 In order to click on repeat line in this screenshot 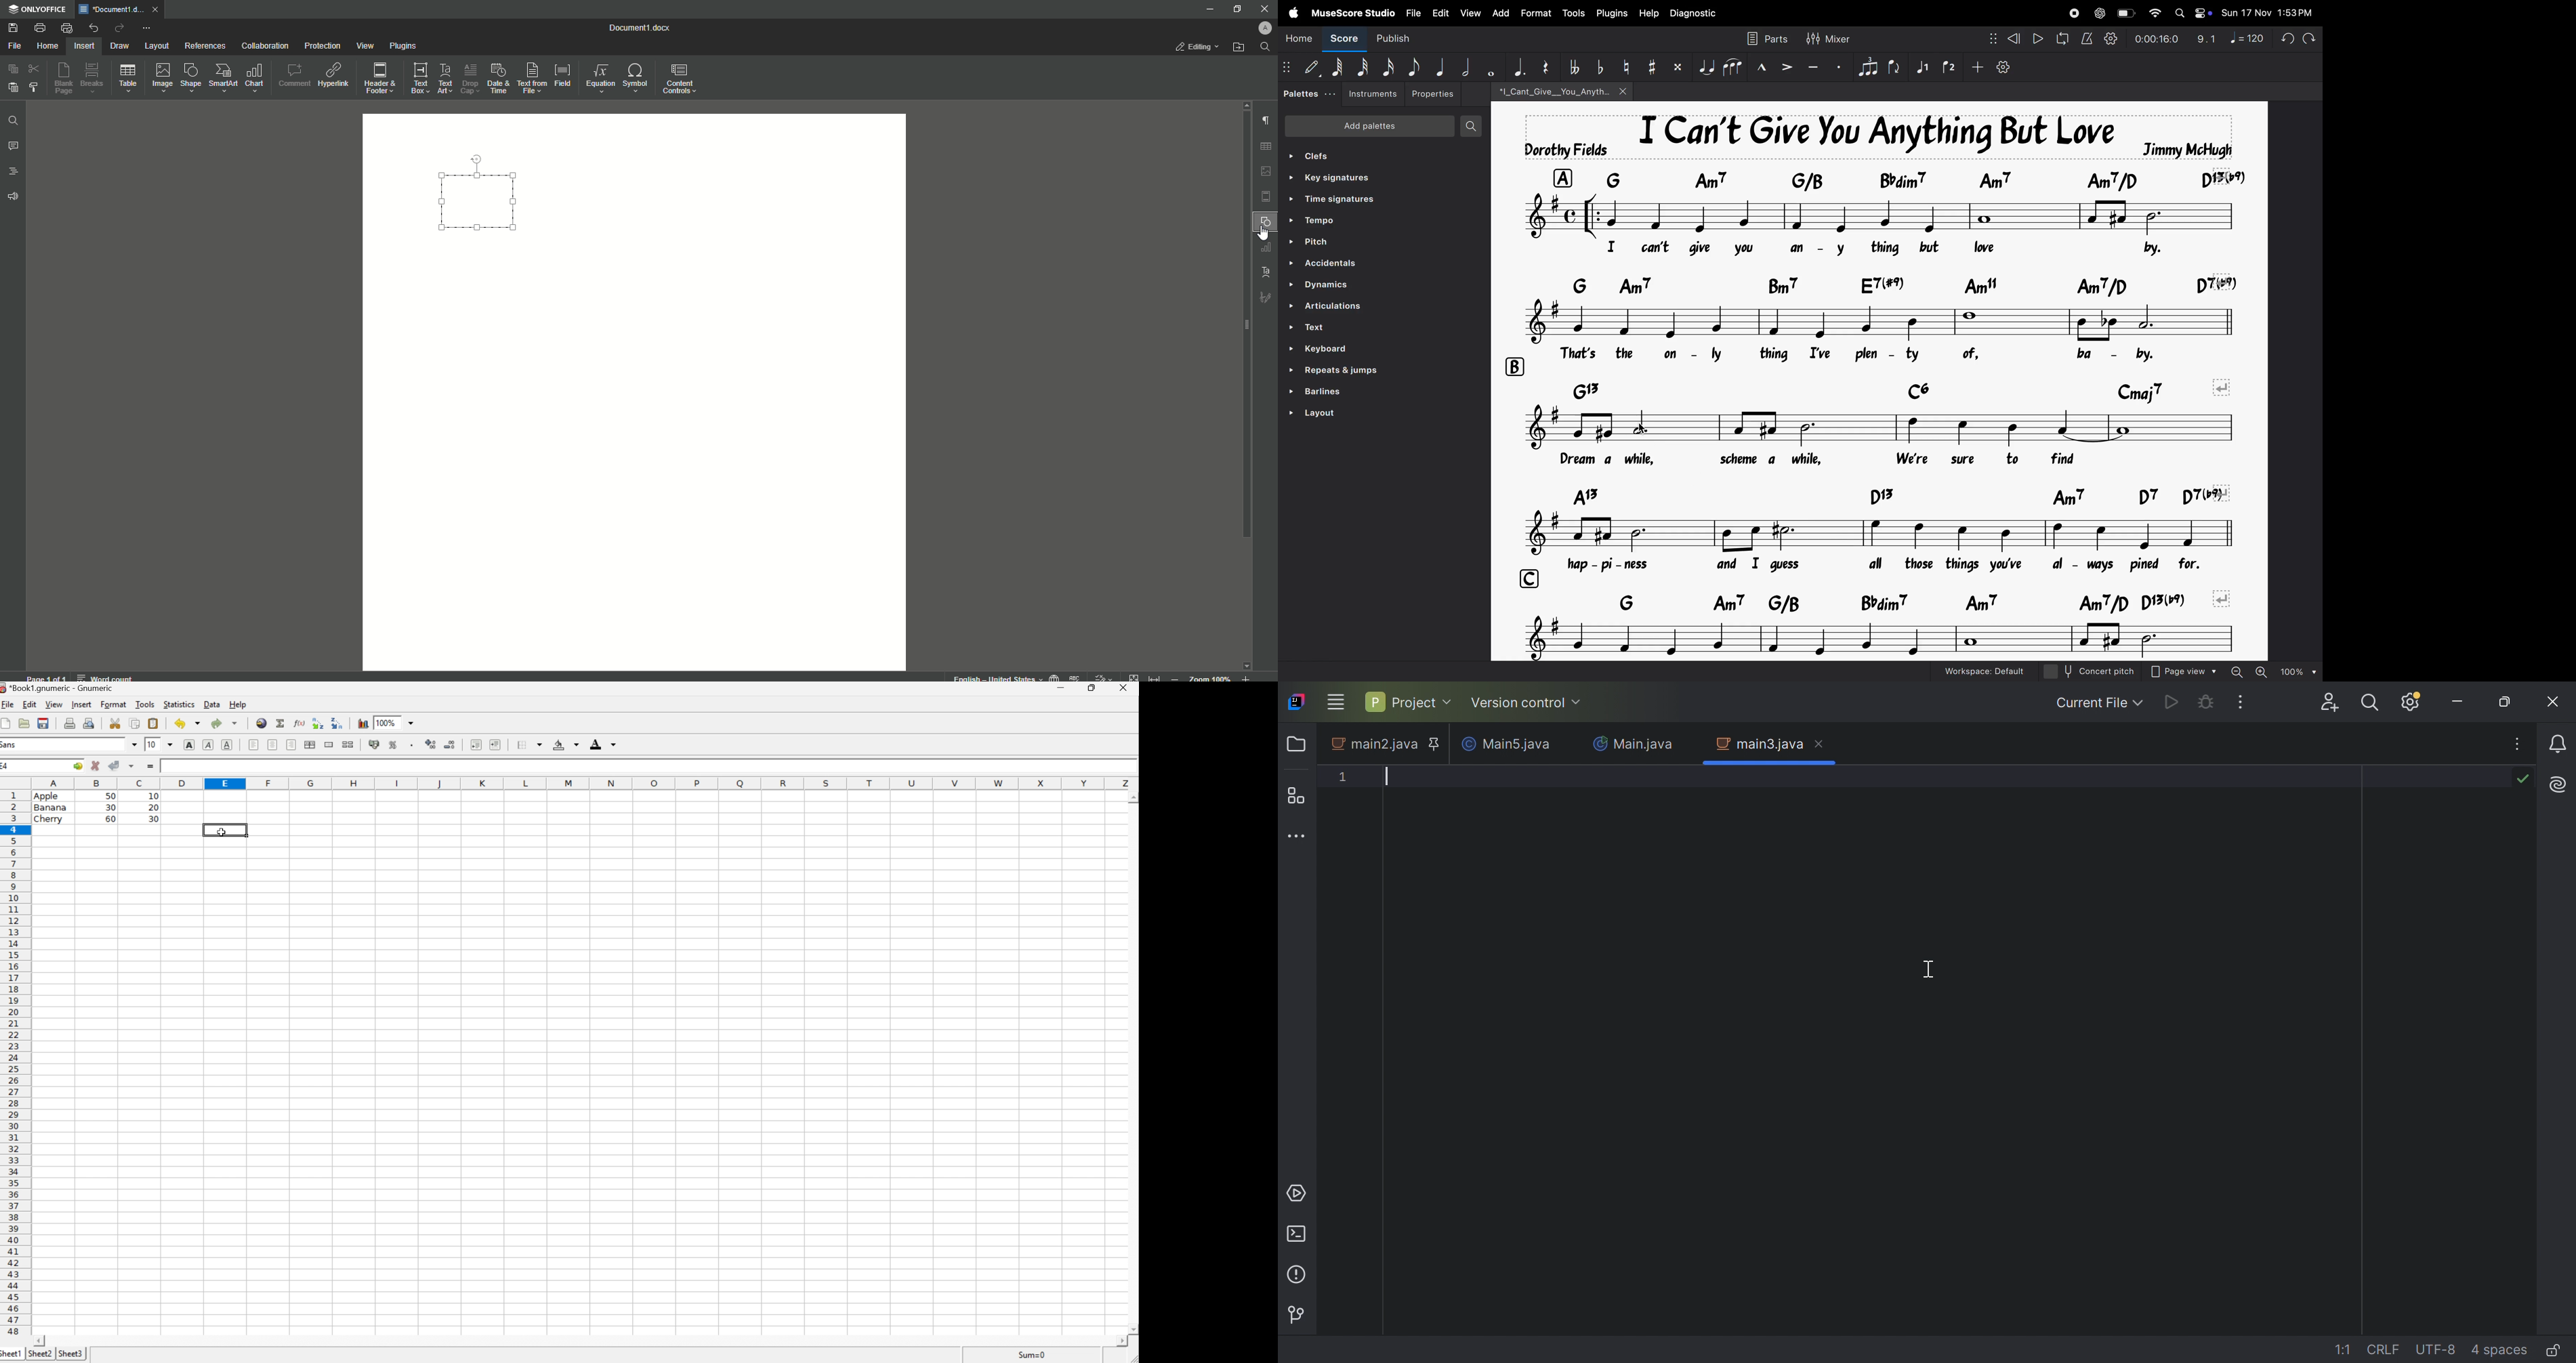, I will do `click(1337, 370)`.